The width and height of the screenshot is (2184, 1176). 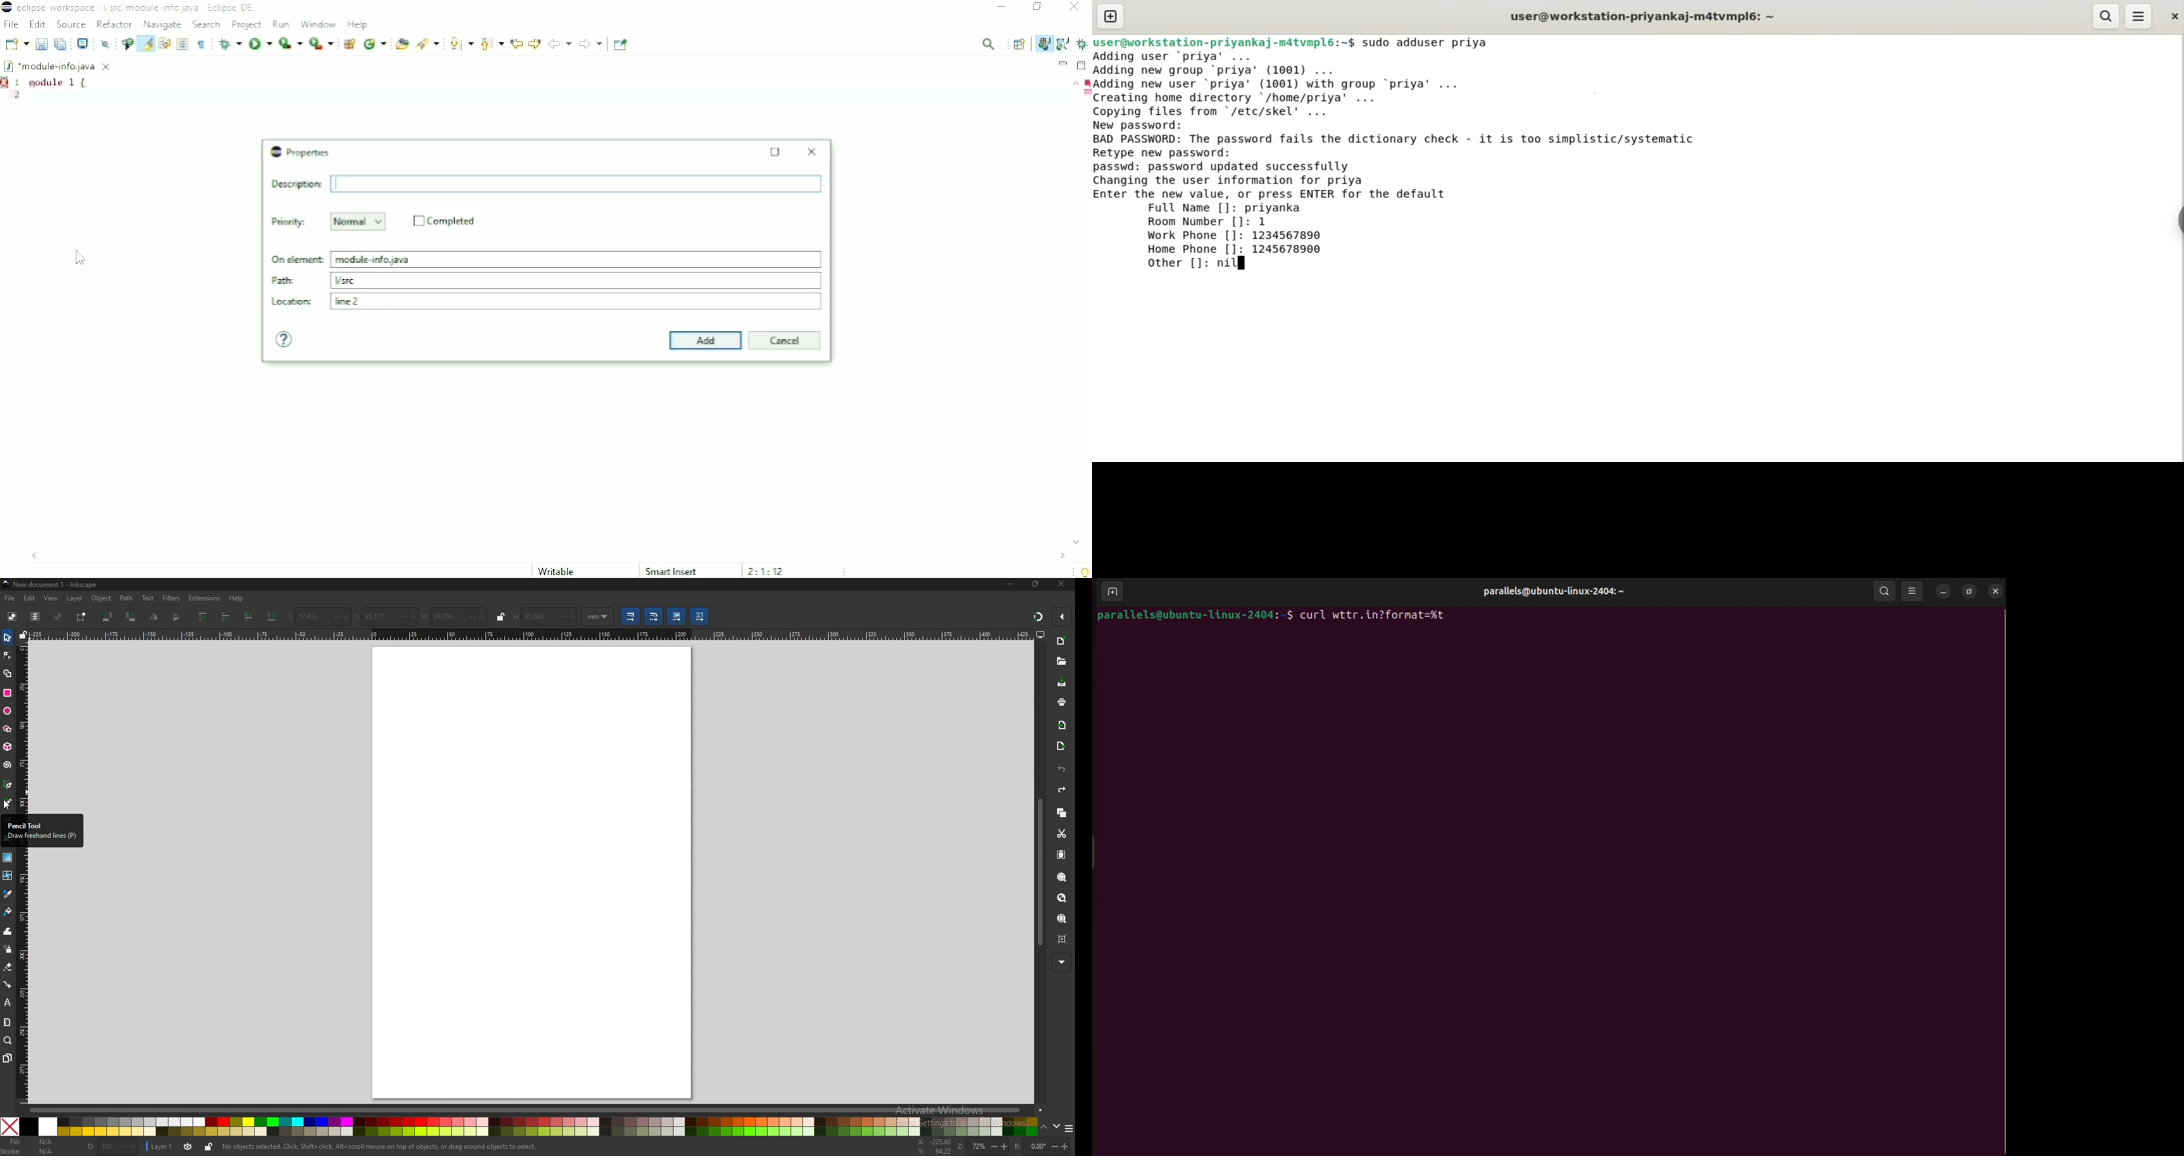 I want to click on Java, so click(x=1043, y=43).